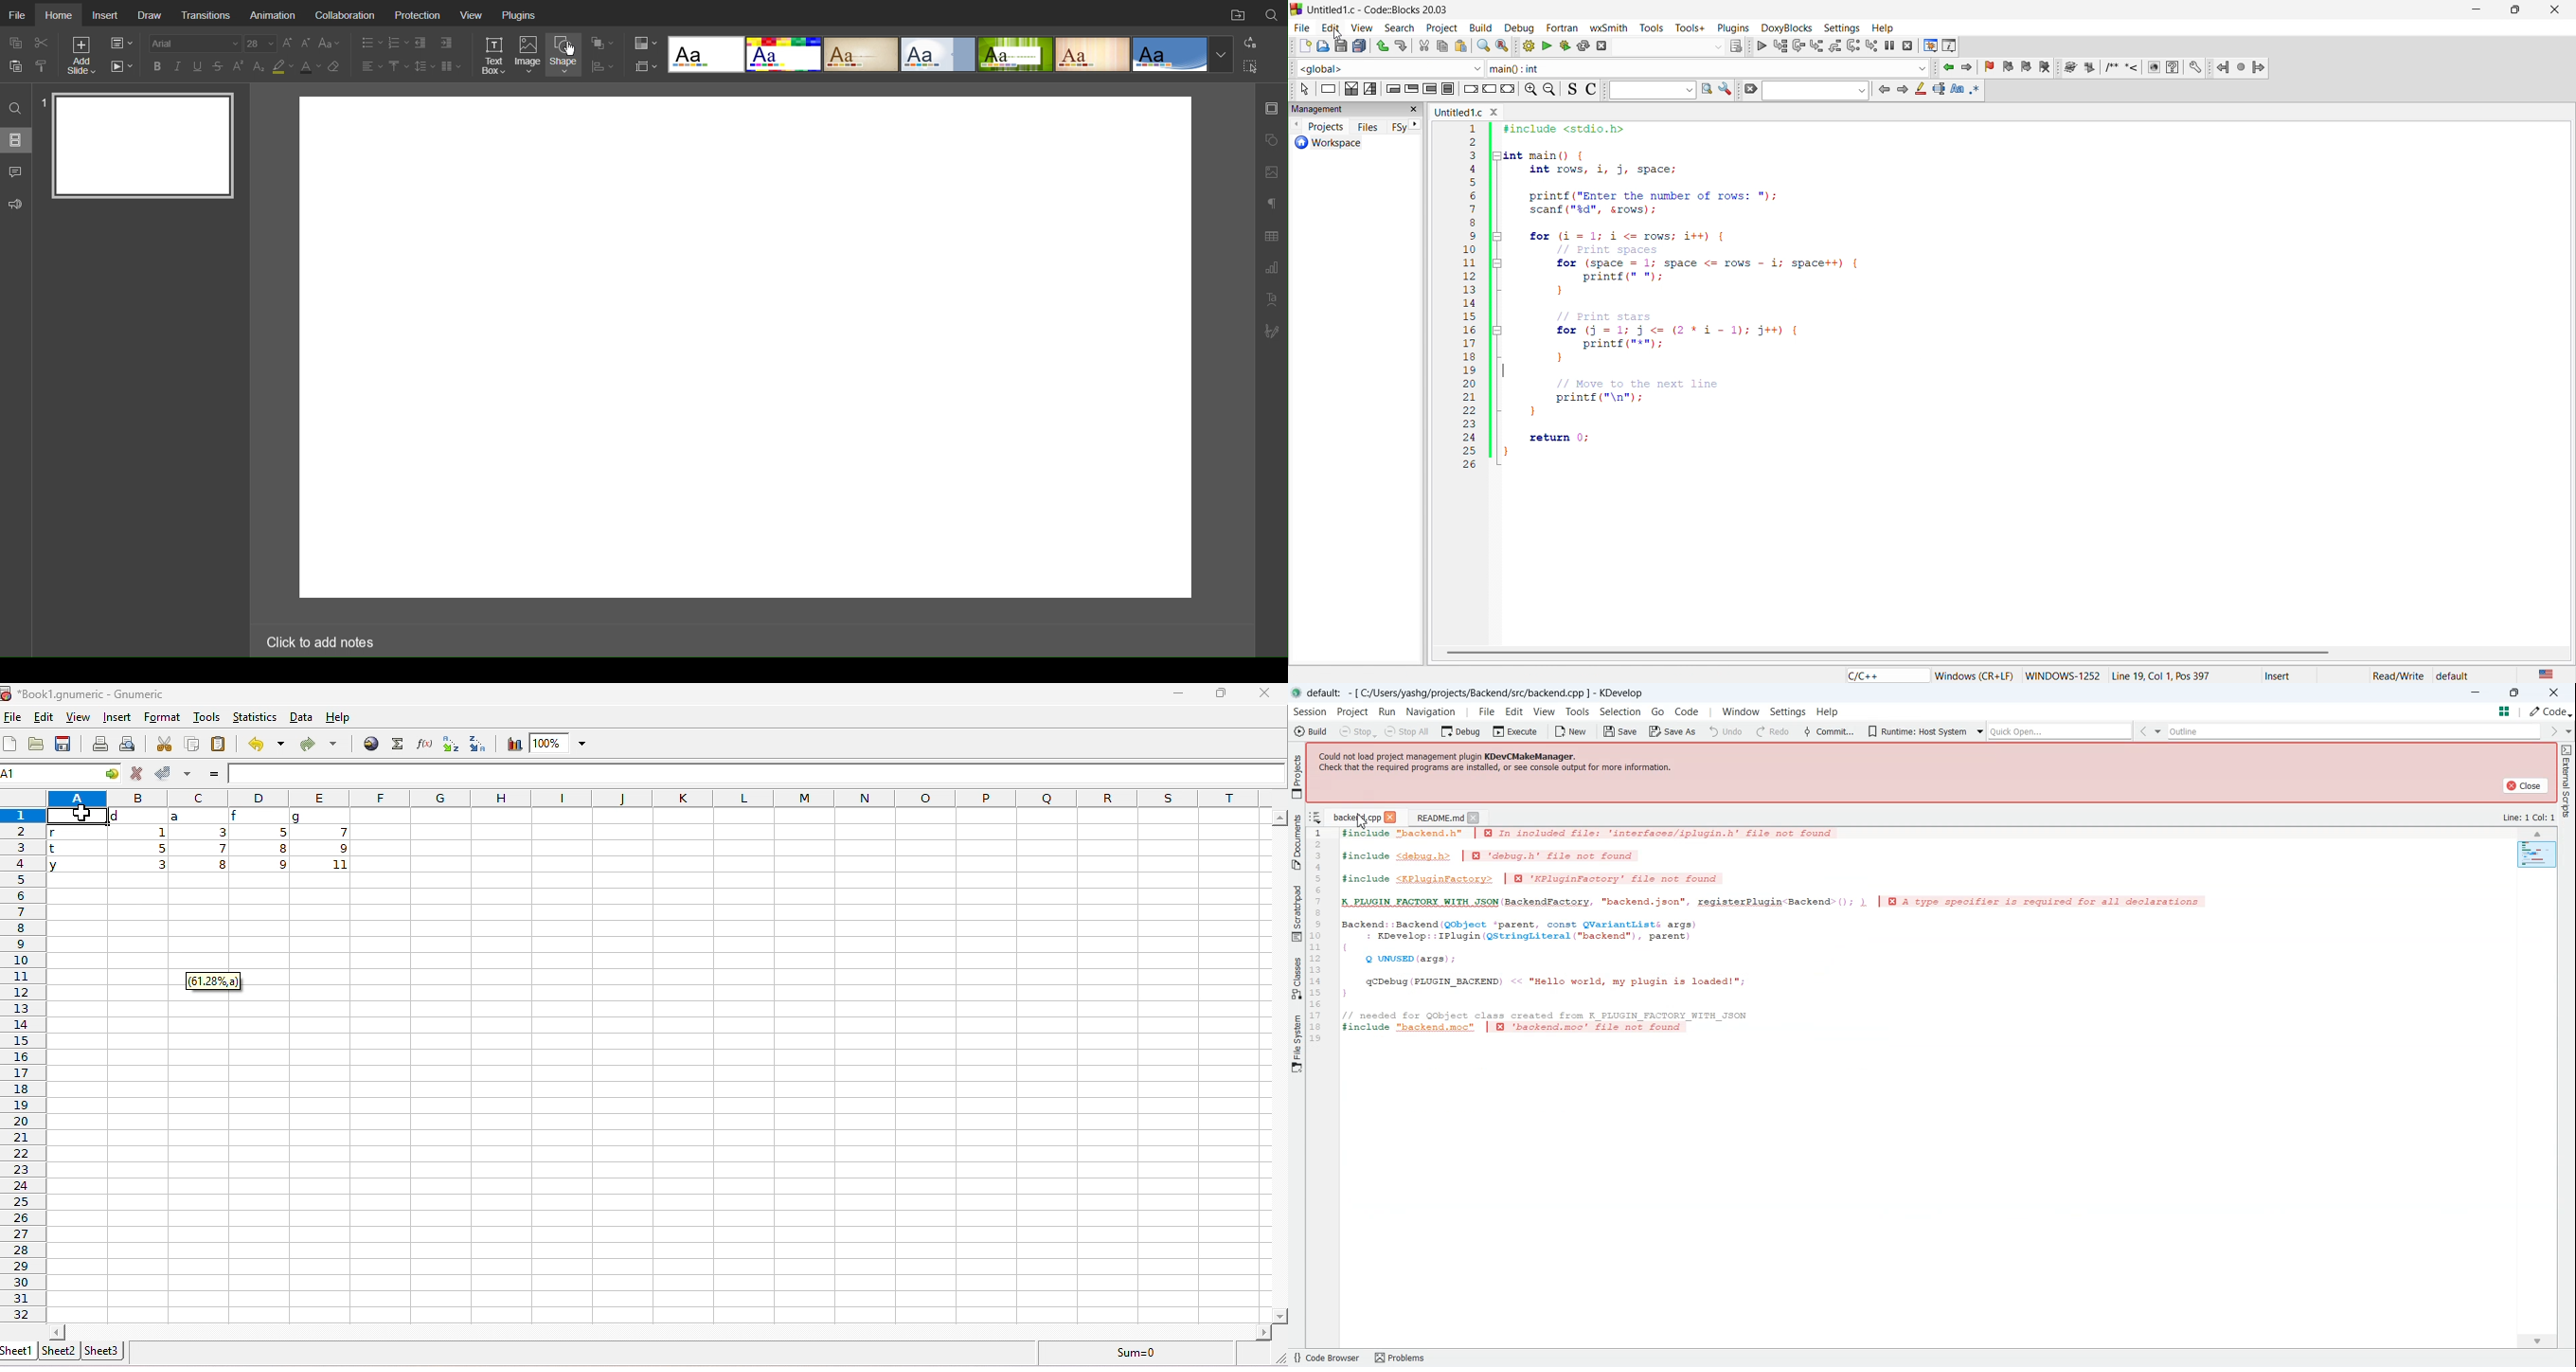 The image size is (2576, 1372). What do you see at coordinates (566, 54) in the screenshot?
I see `Shape ` at bounding box center [566, 54].